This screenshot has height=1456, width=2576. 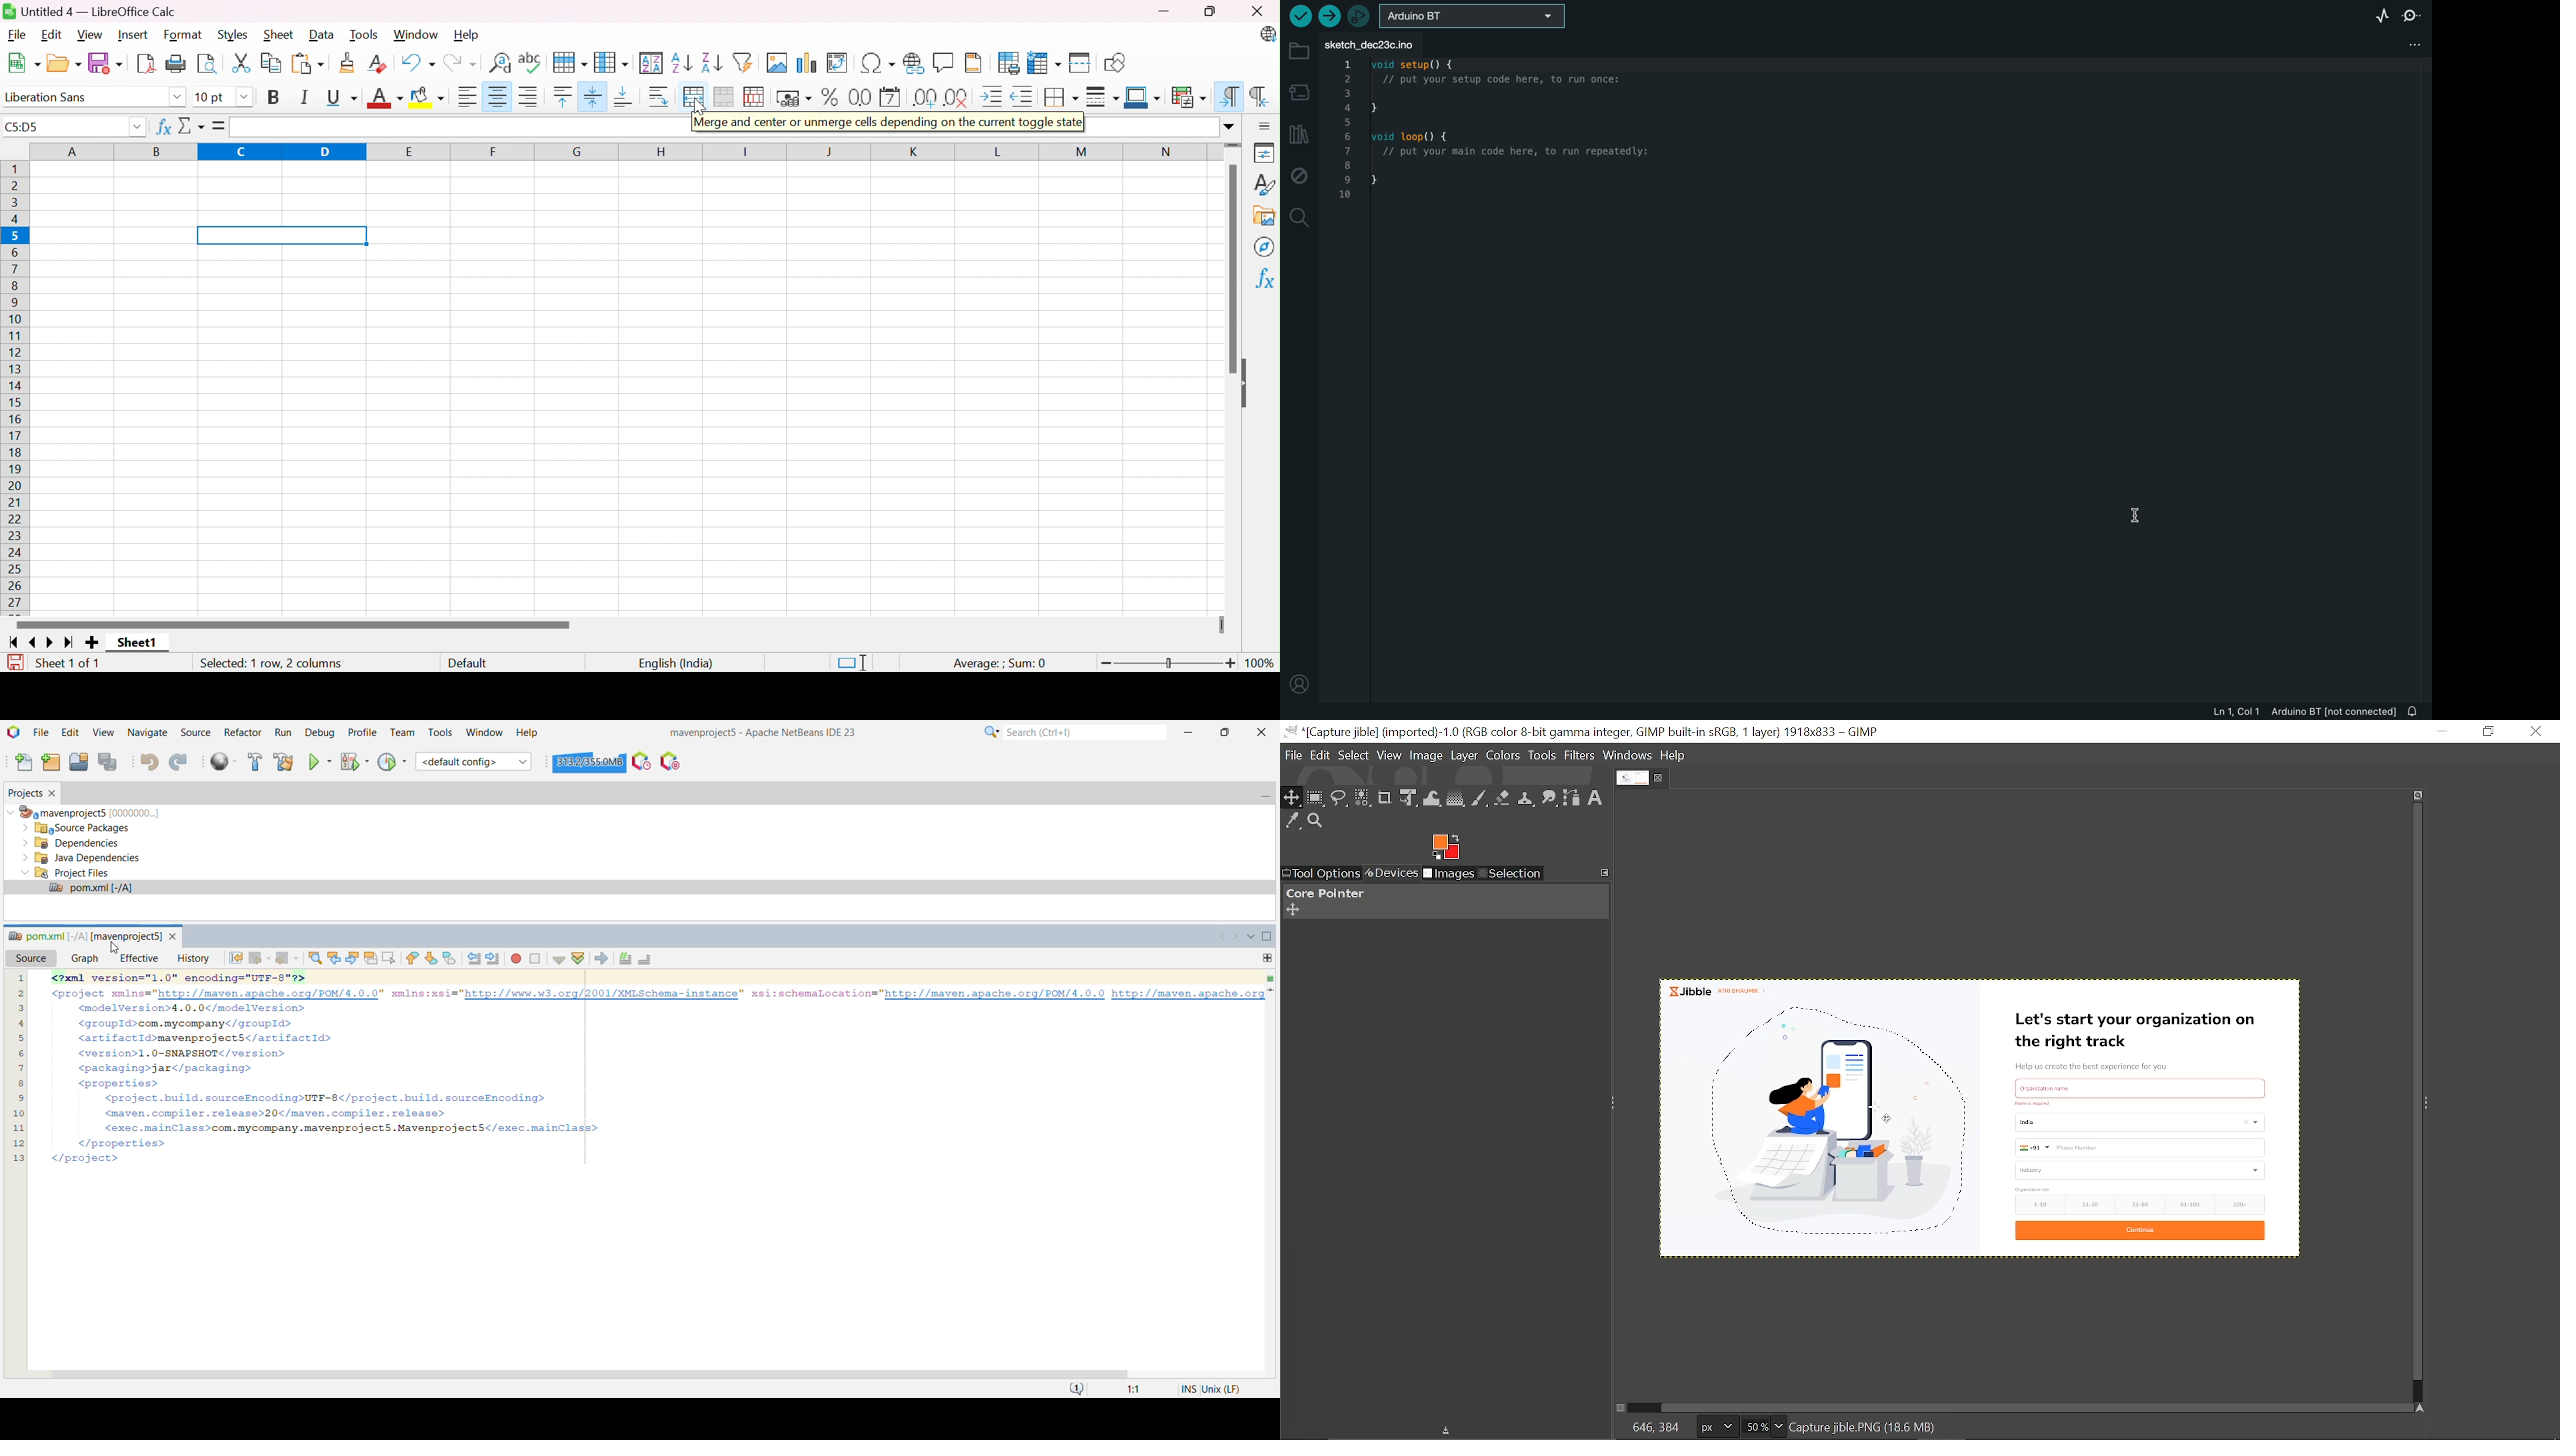 What do you see at coordinates (379, 63) in the screenshot?
I see `Clear Direct Formatting` at bounding box center [379, 63].